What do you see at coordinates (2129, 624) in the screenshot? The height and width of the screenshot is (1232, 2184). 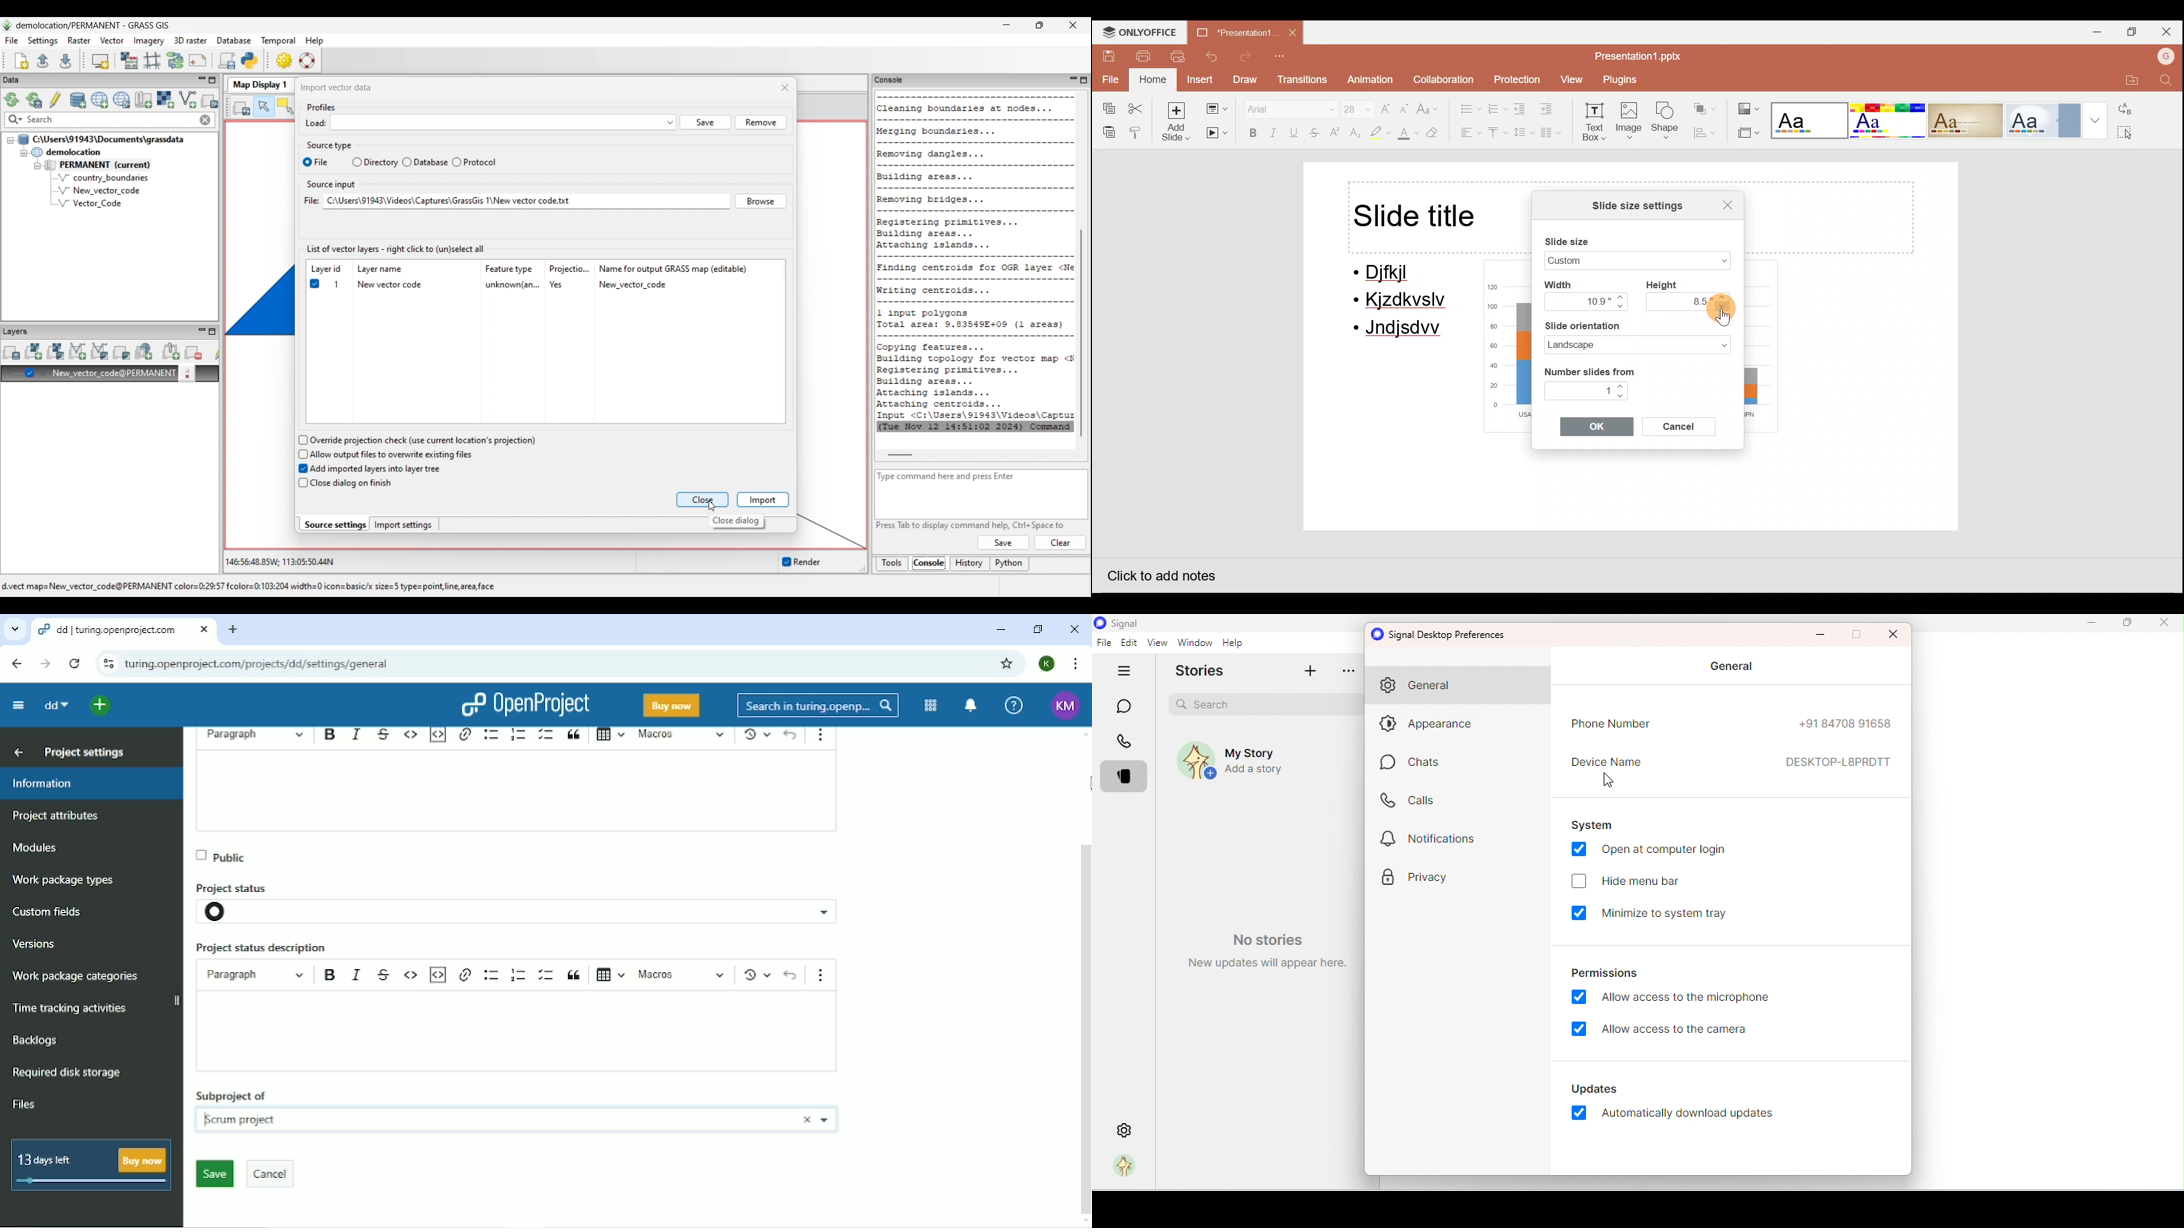 I see `Maximize` at bounding box center [2129, 624].